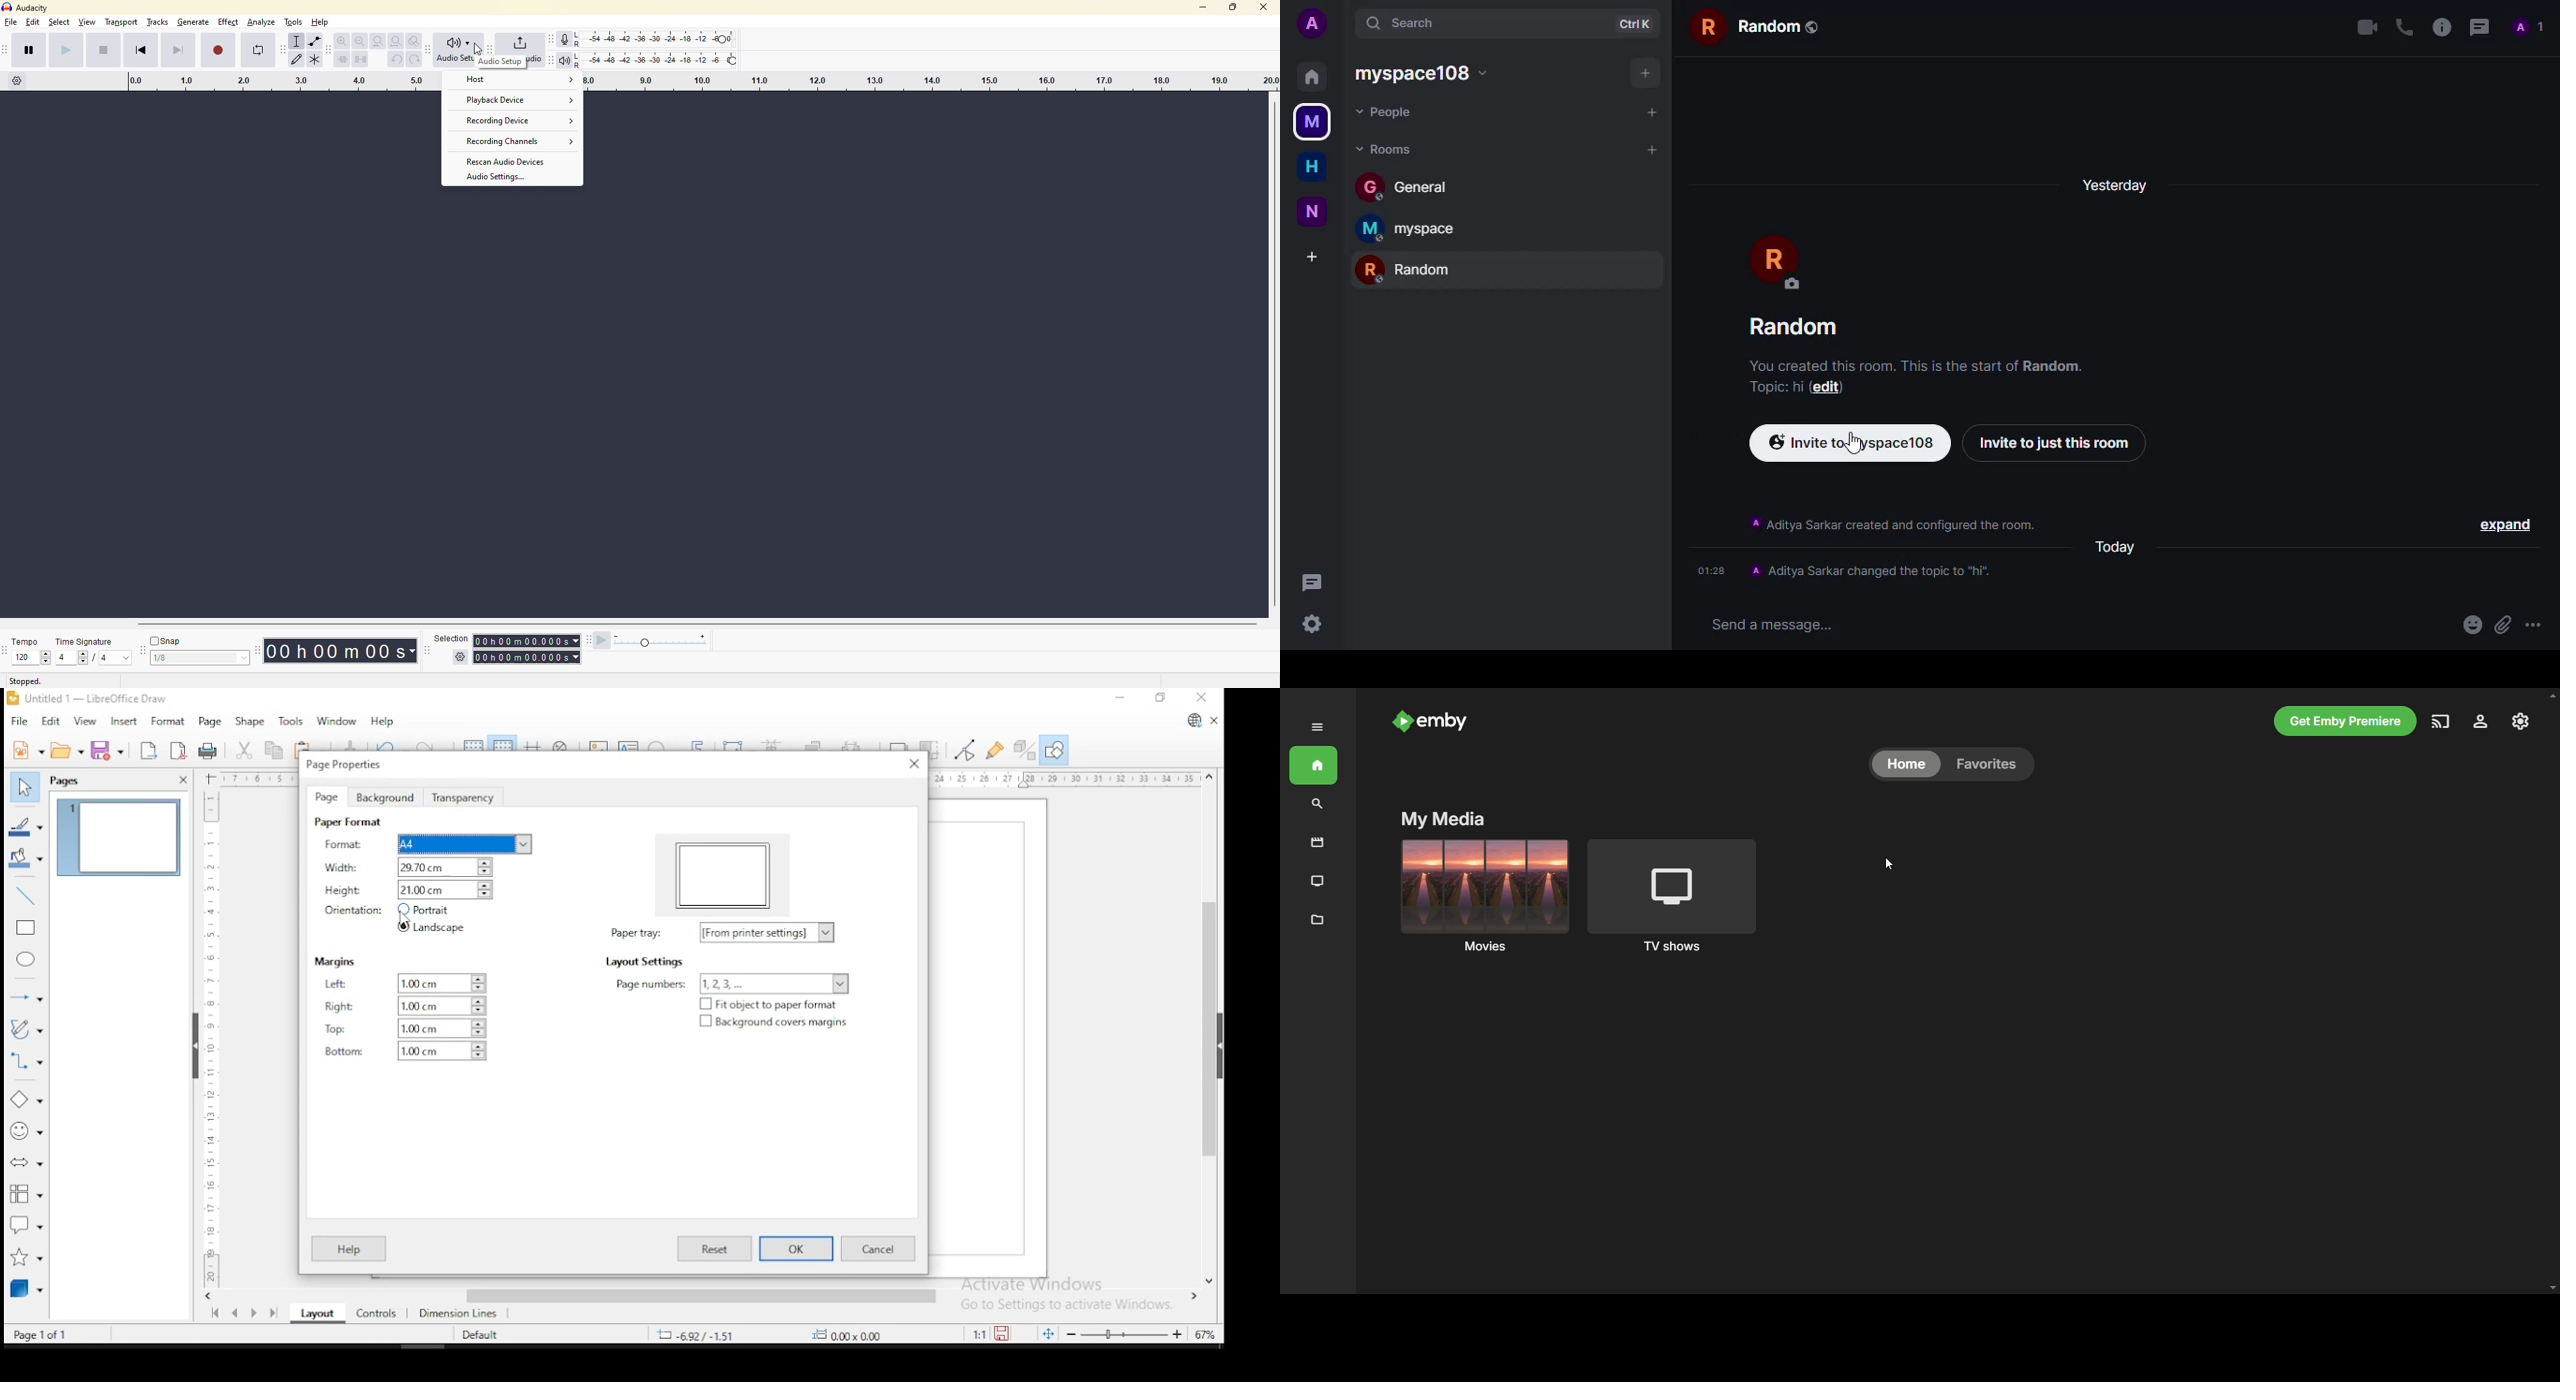 The image size is (2576, 1400). What do you see at coordinates (351, 1250) in the screenshot?
I see `help` at bounding box center [351, 1250].